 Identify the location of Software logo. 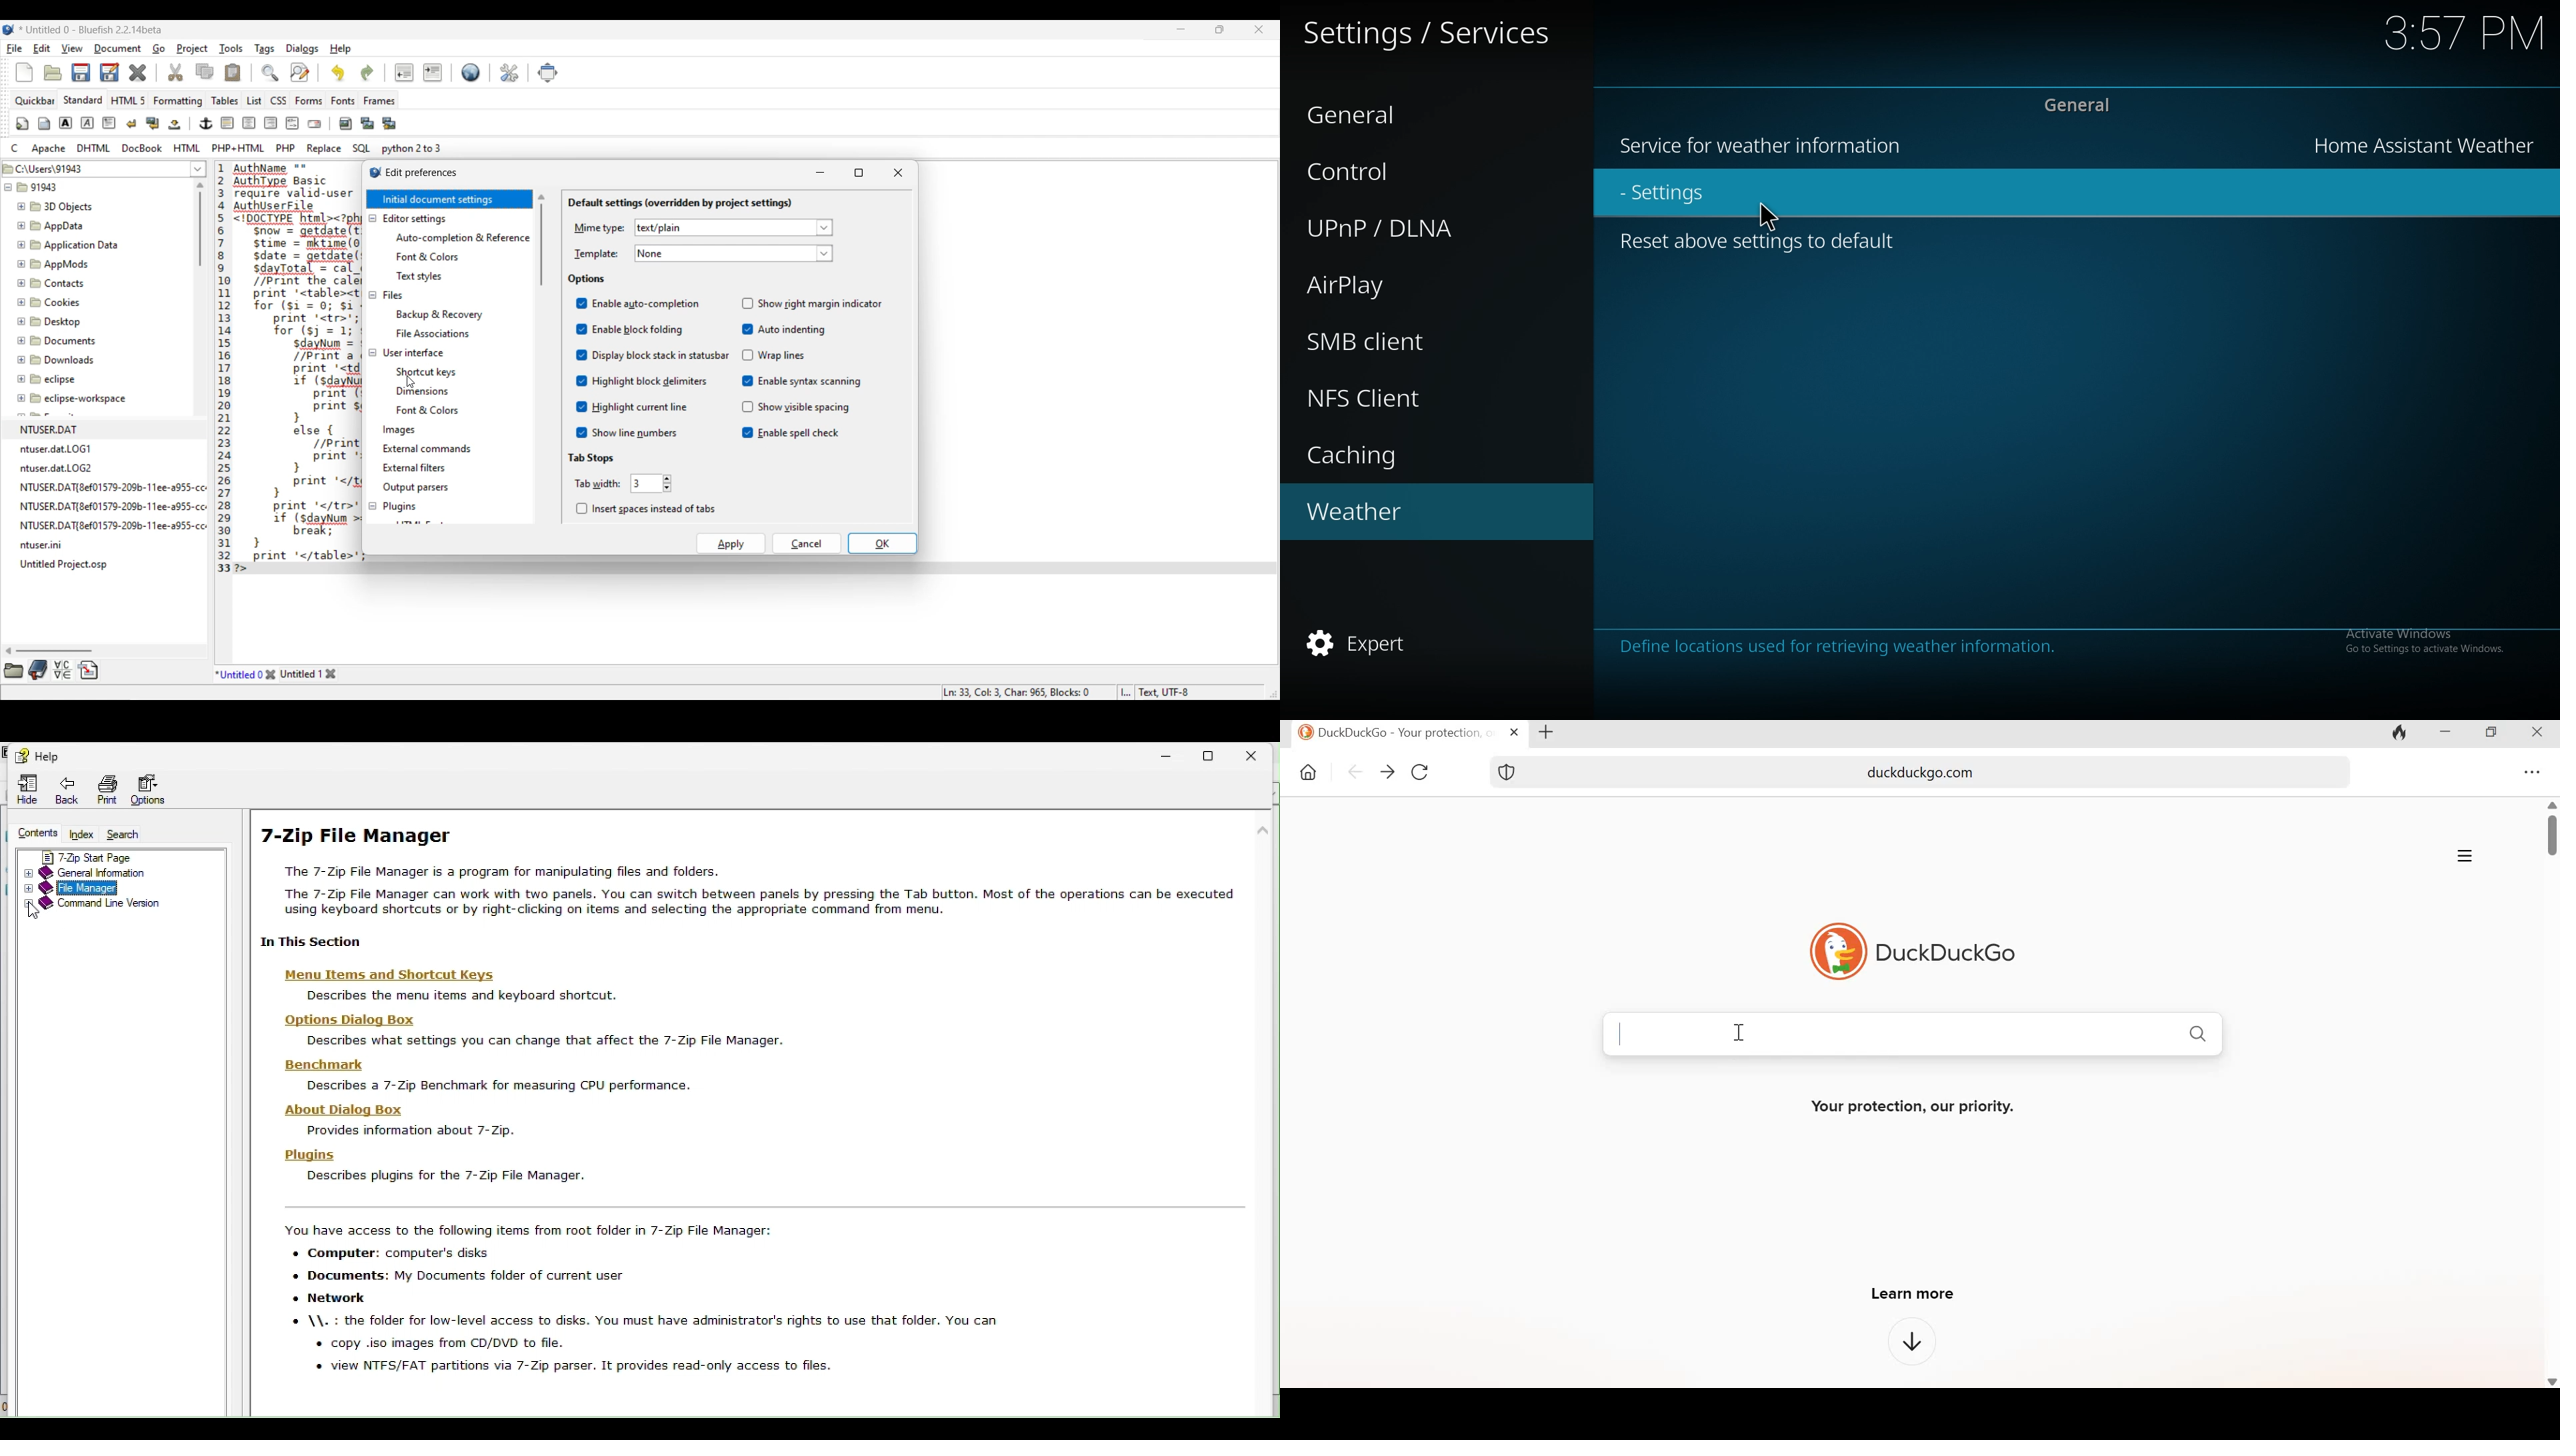
(9, 30).